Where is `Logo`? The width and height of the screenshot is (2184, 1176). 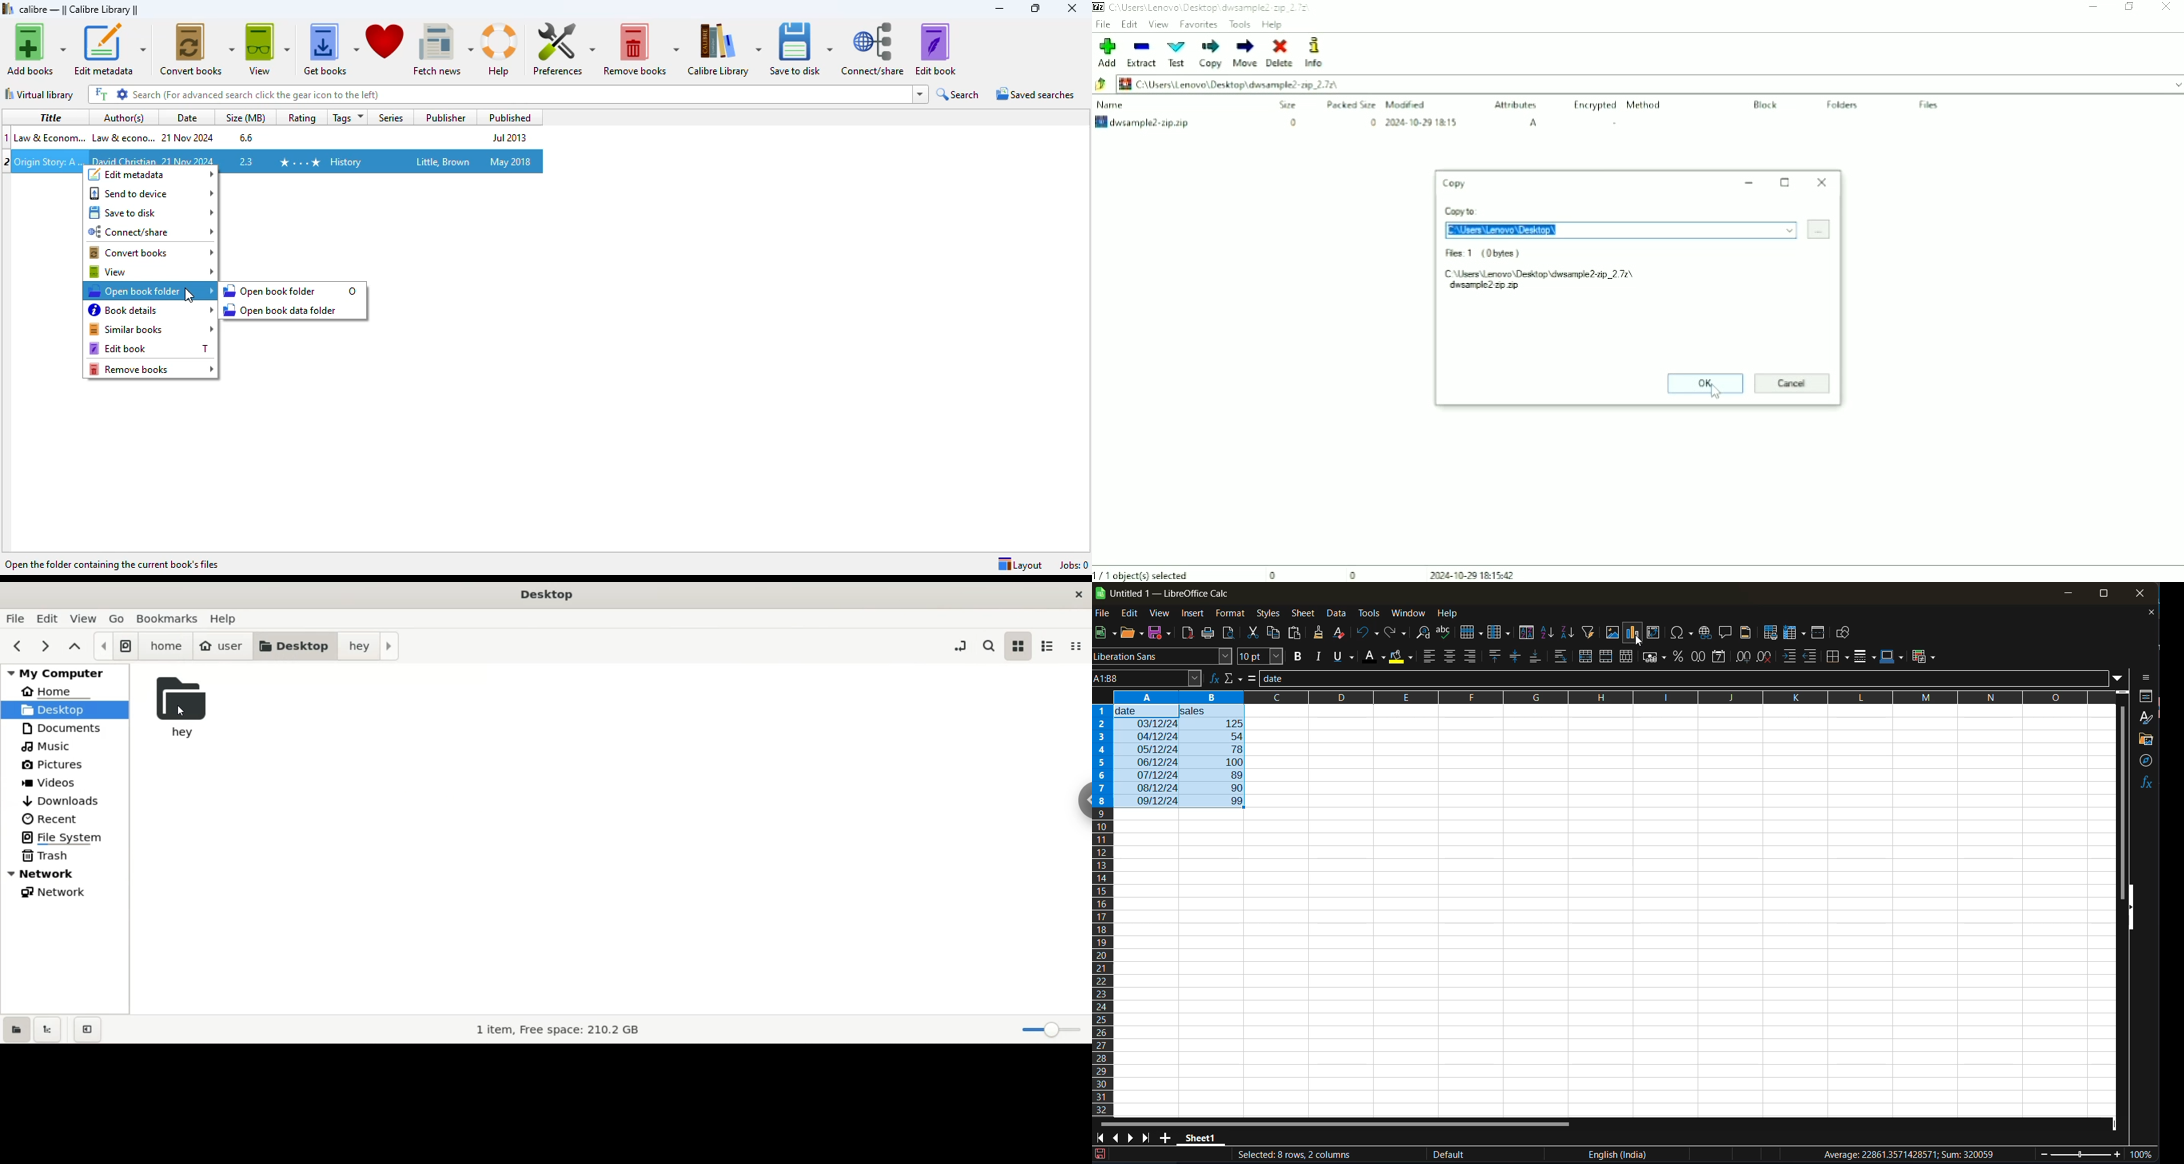
Logo is located at coordinates (1099, 7).